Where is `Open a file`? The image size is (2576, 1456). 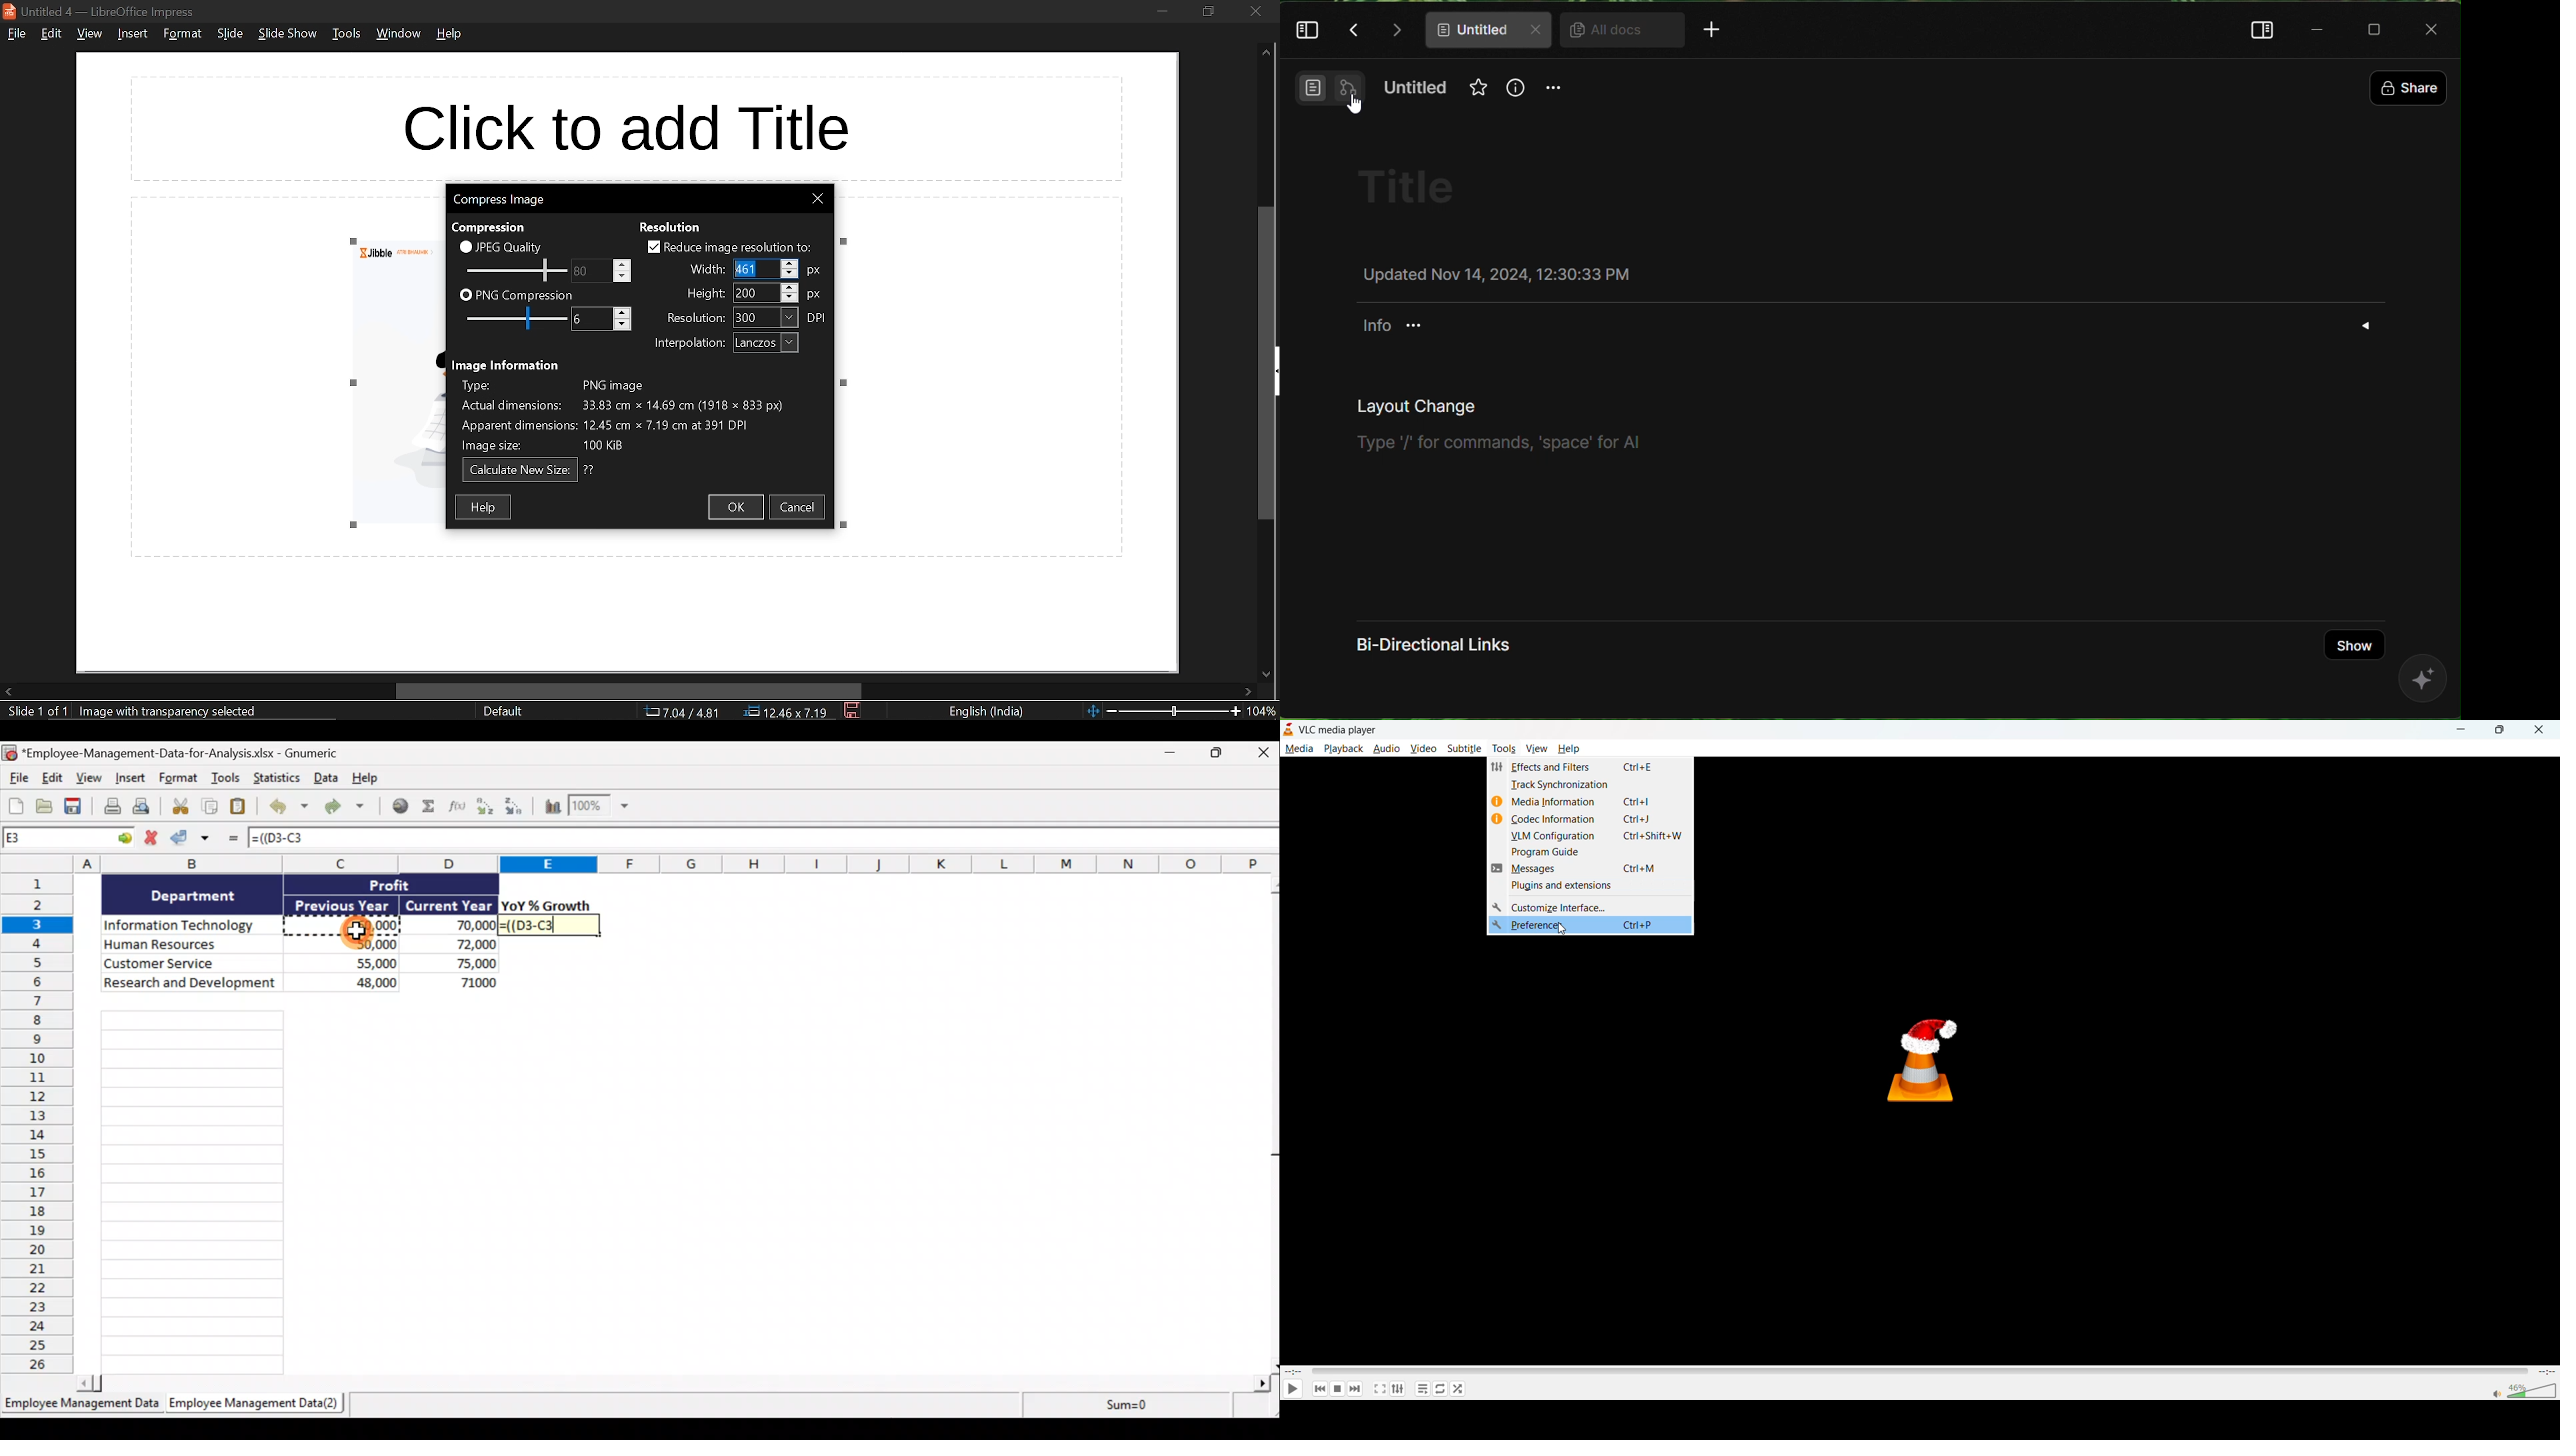
Open a file is located at coordinates (45, 806).